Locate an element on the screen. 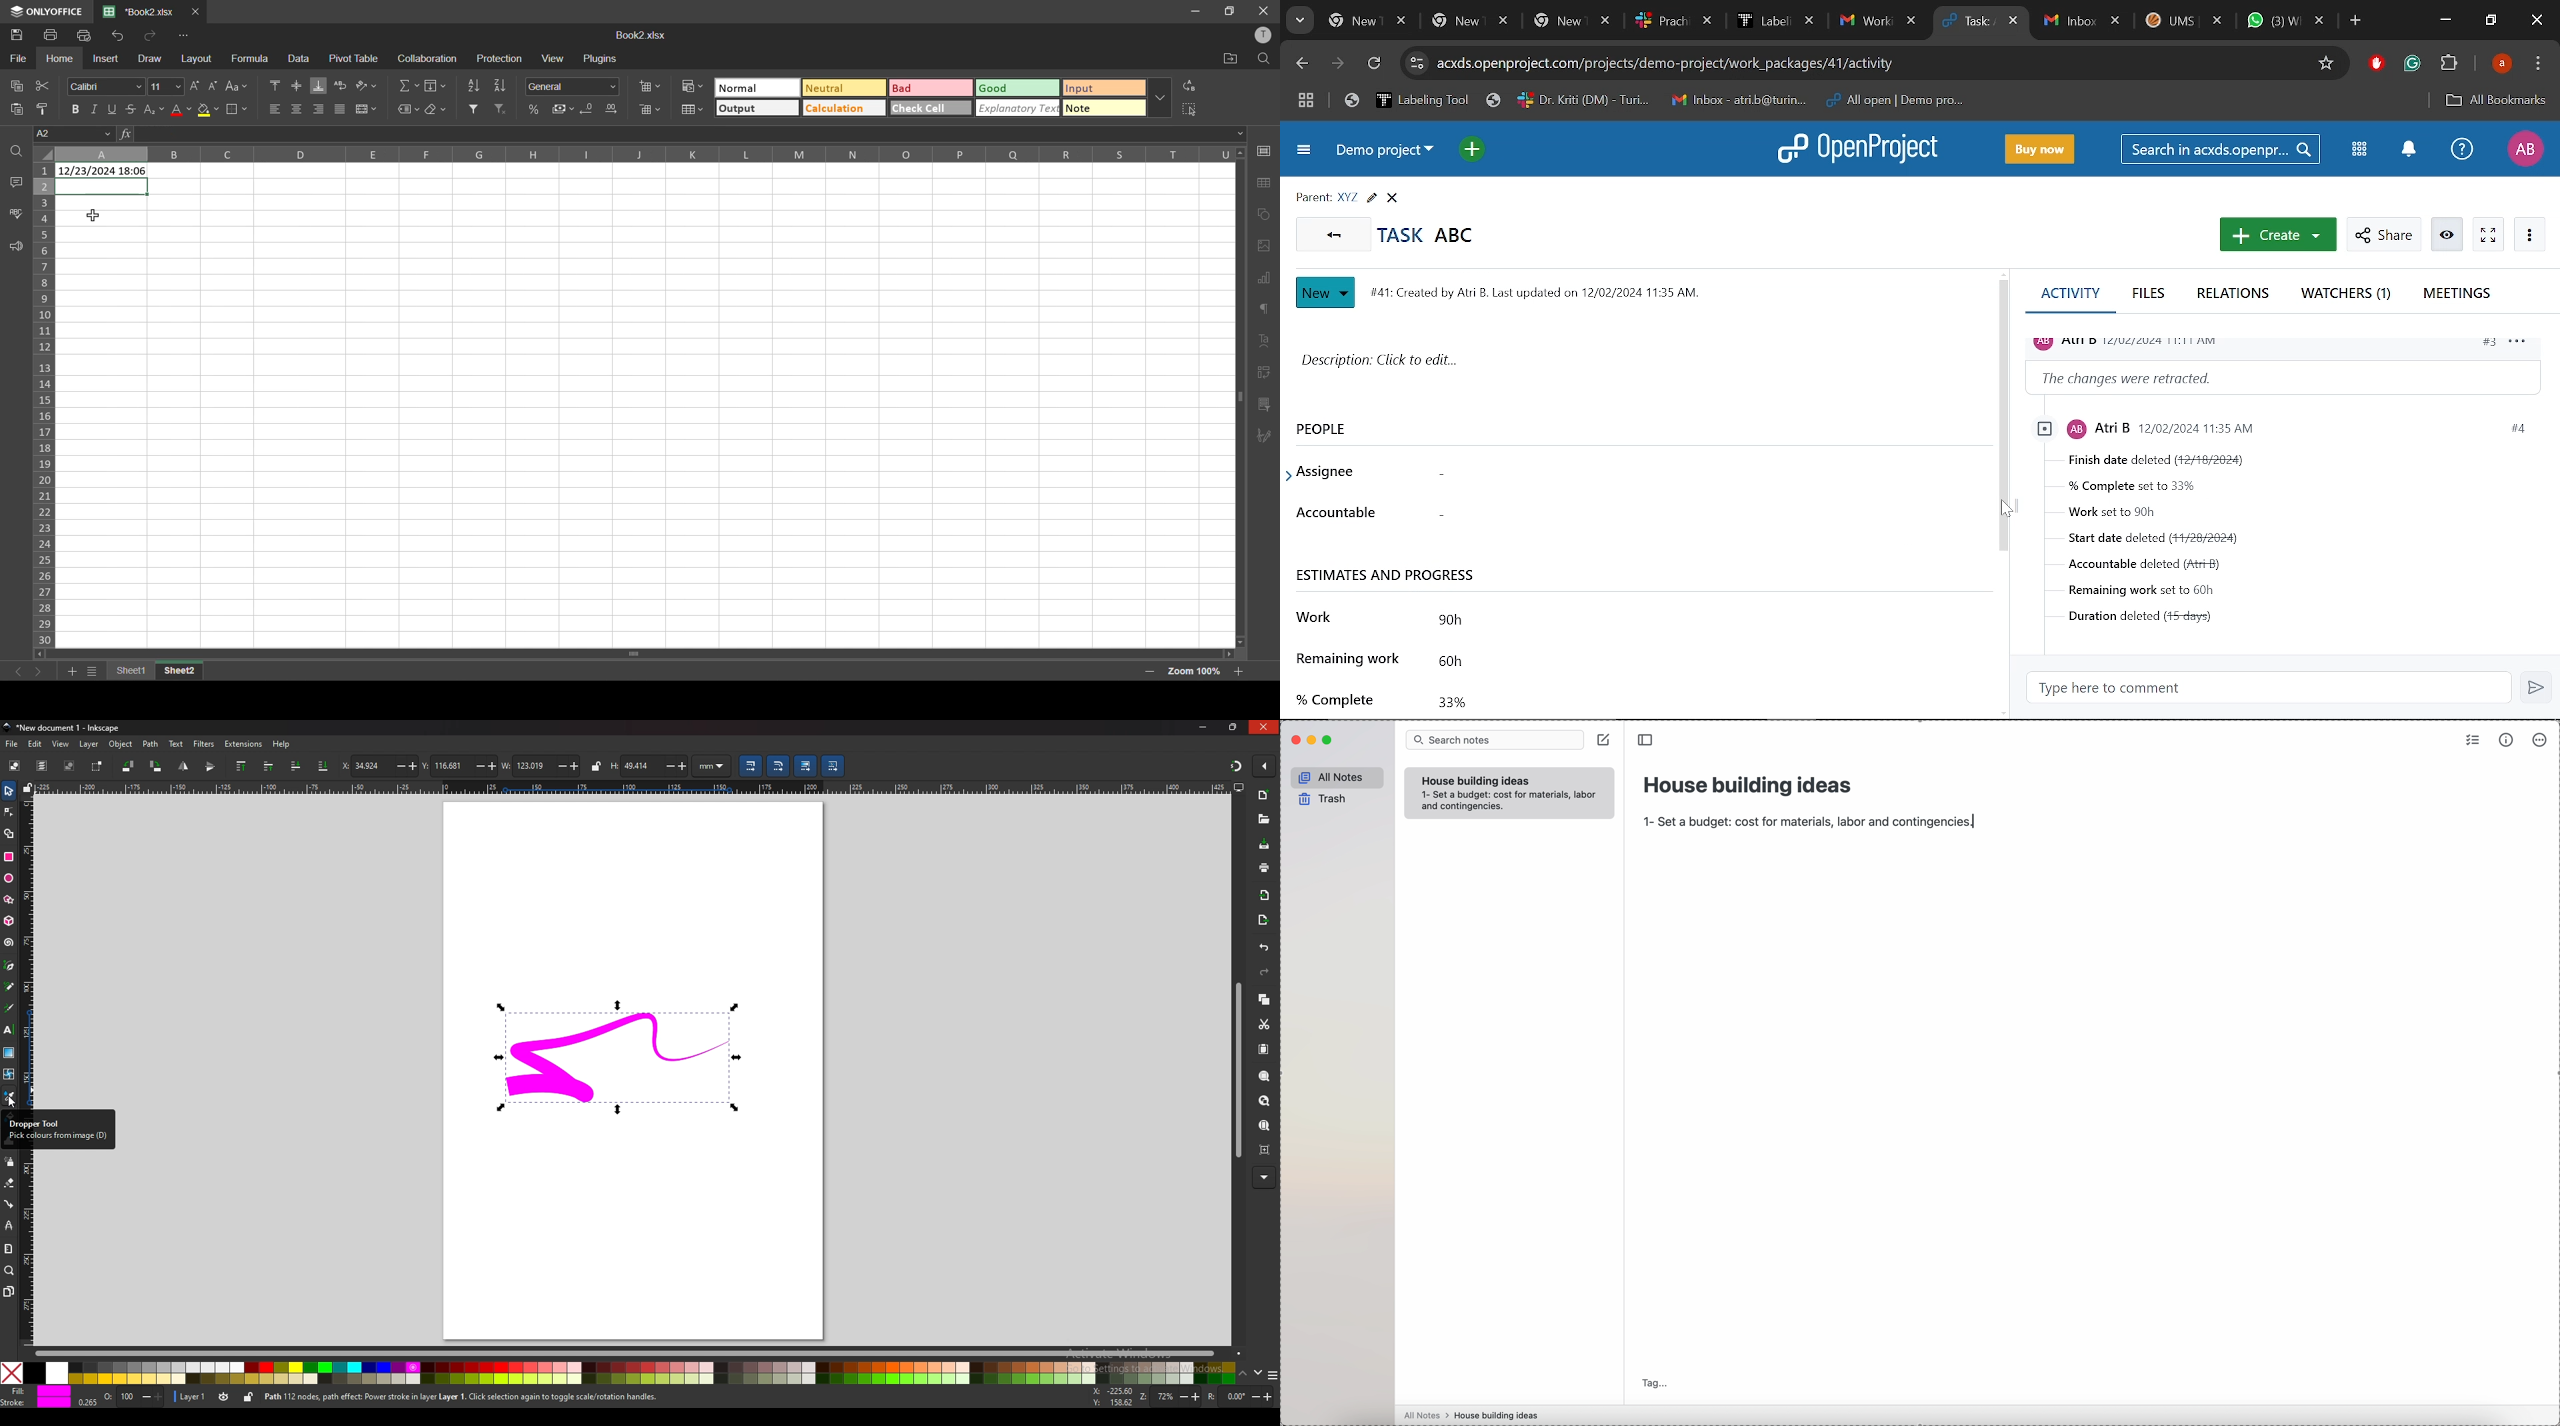 This screenshot has height=1428, width=2576. all notes is located at coordinates (1427, 1416).